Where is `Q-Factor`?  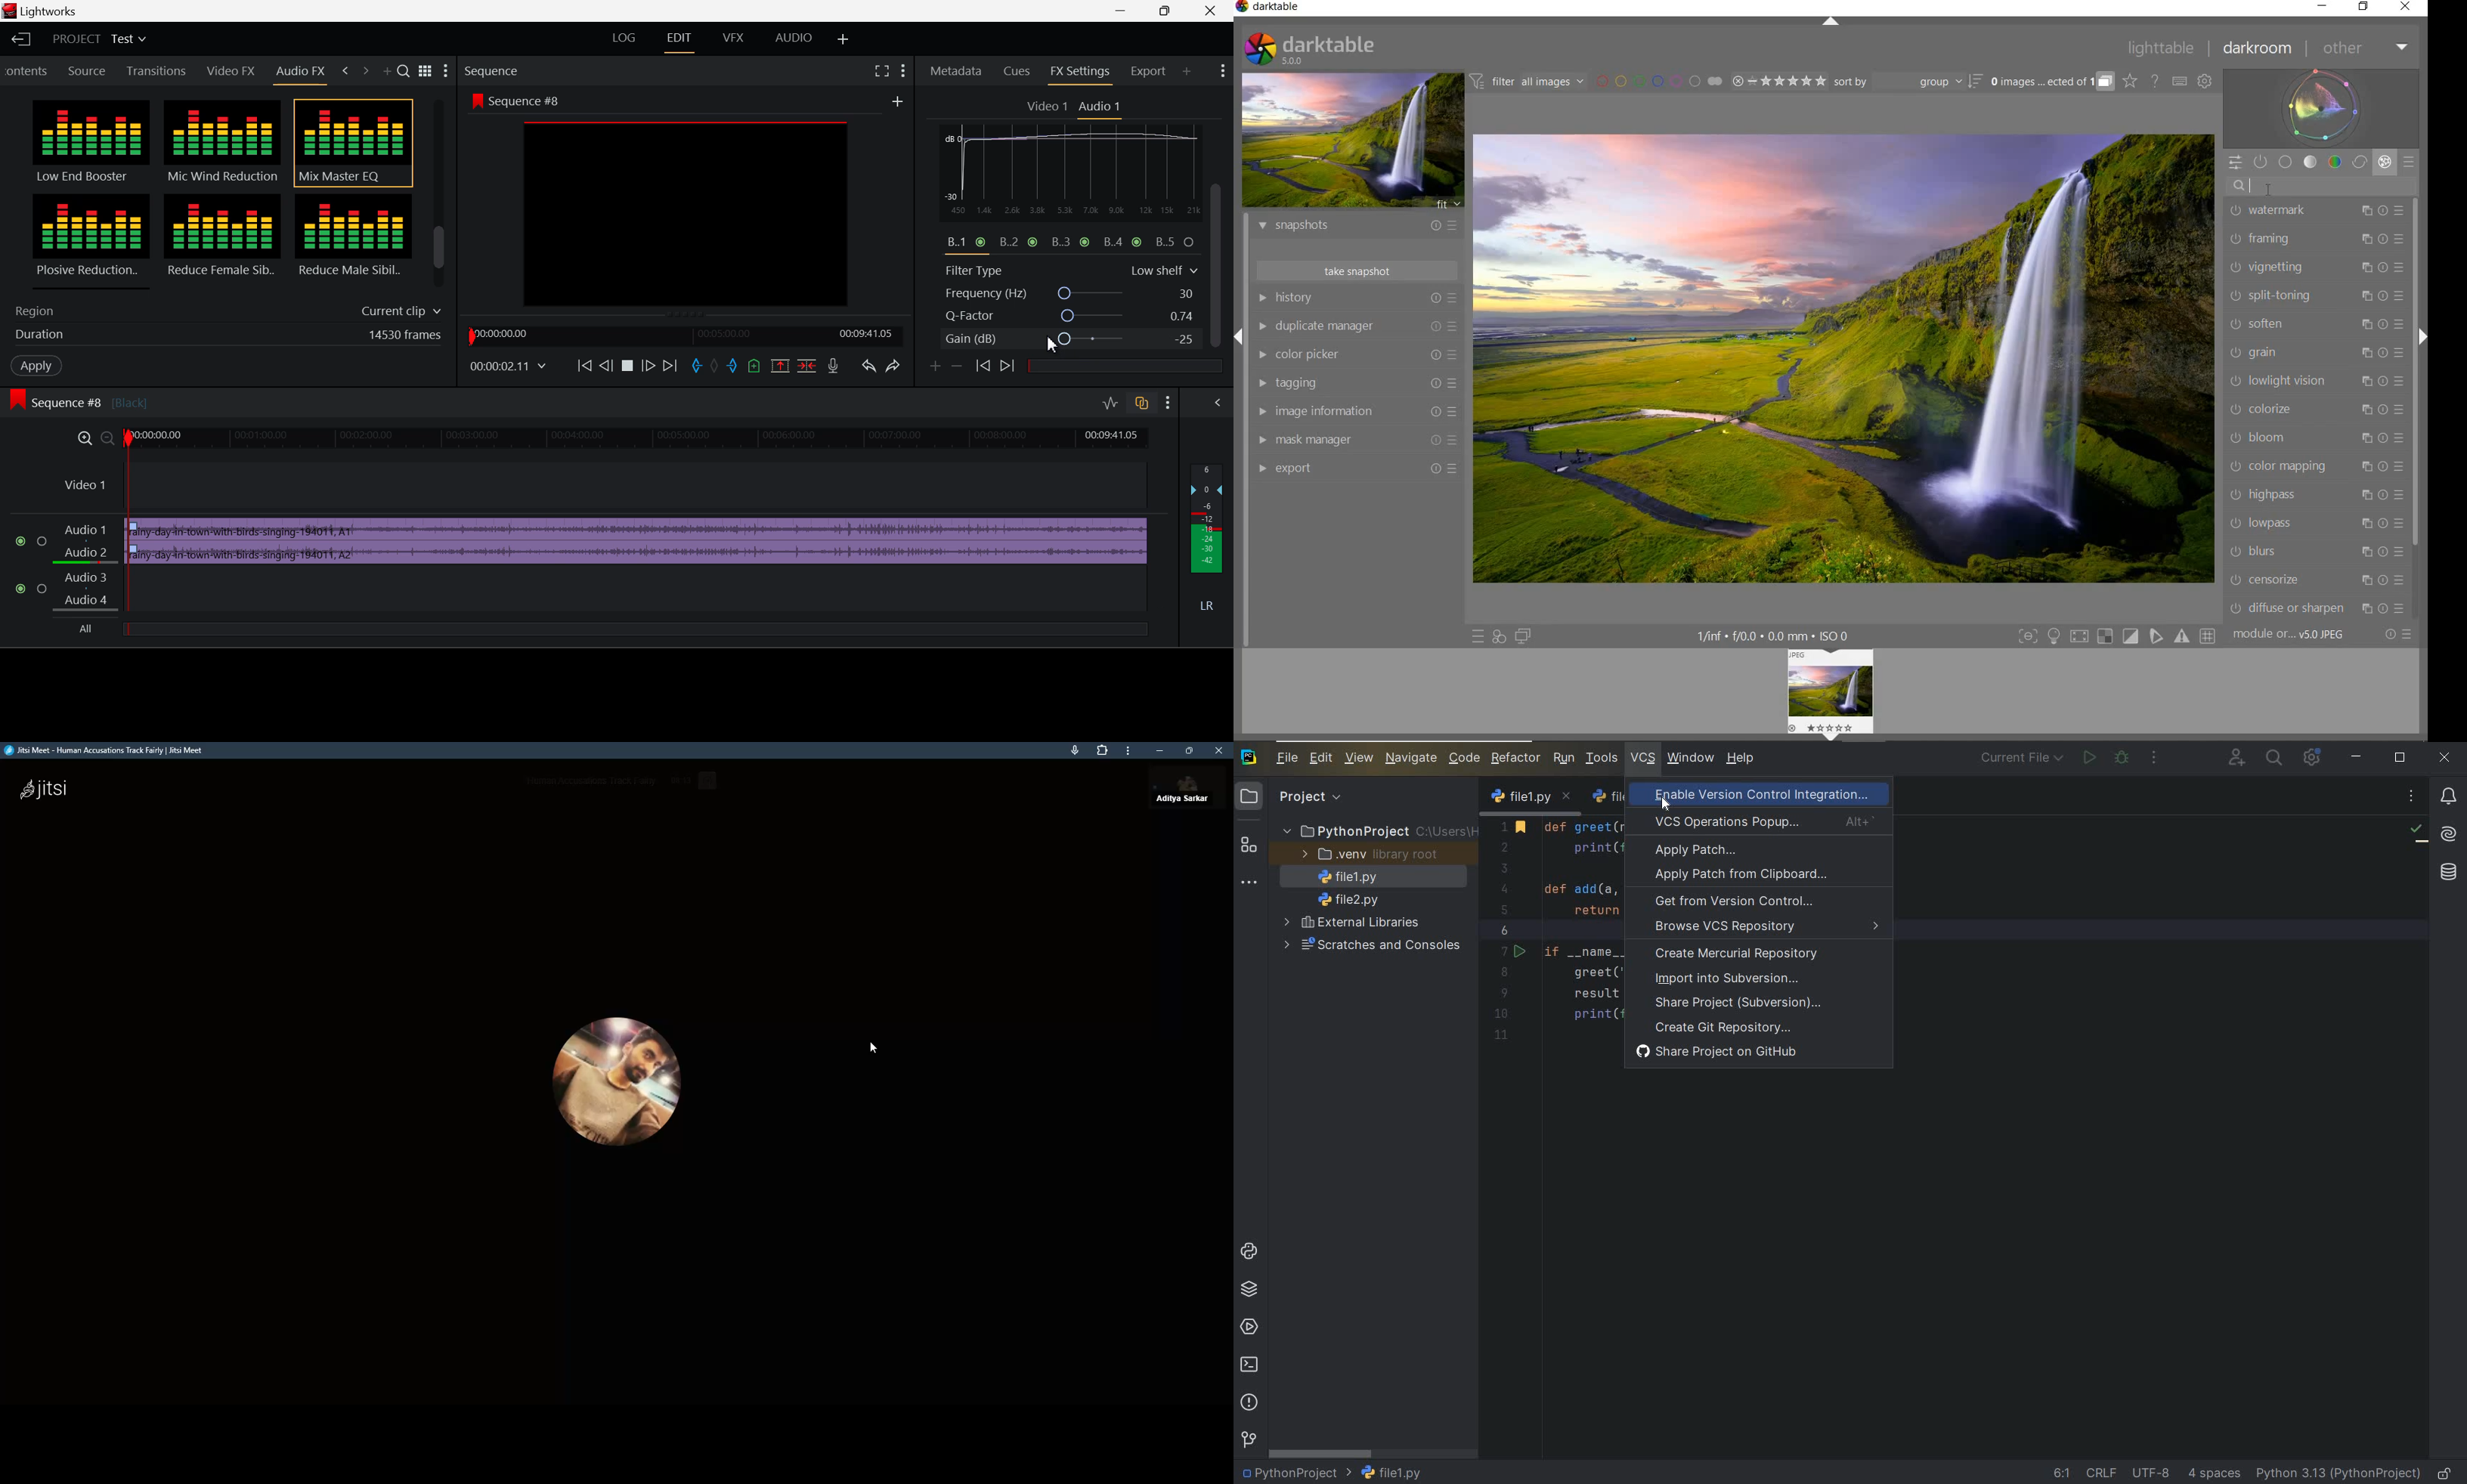 Q-Factor is located at coordinates (1072, 317).